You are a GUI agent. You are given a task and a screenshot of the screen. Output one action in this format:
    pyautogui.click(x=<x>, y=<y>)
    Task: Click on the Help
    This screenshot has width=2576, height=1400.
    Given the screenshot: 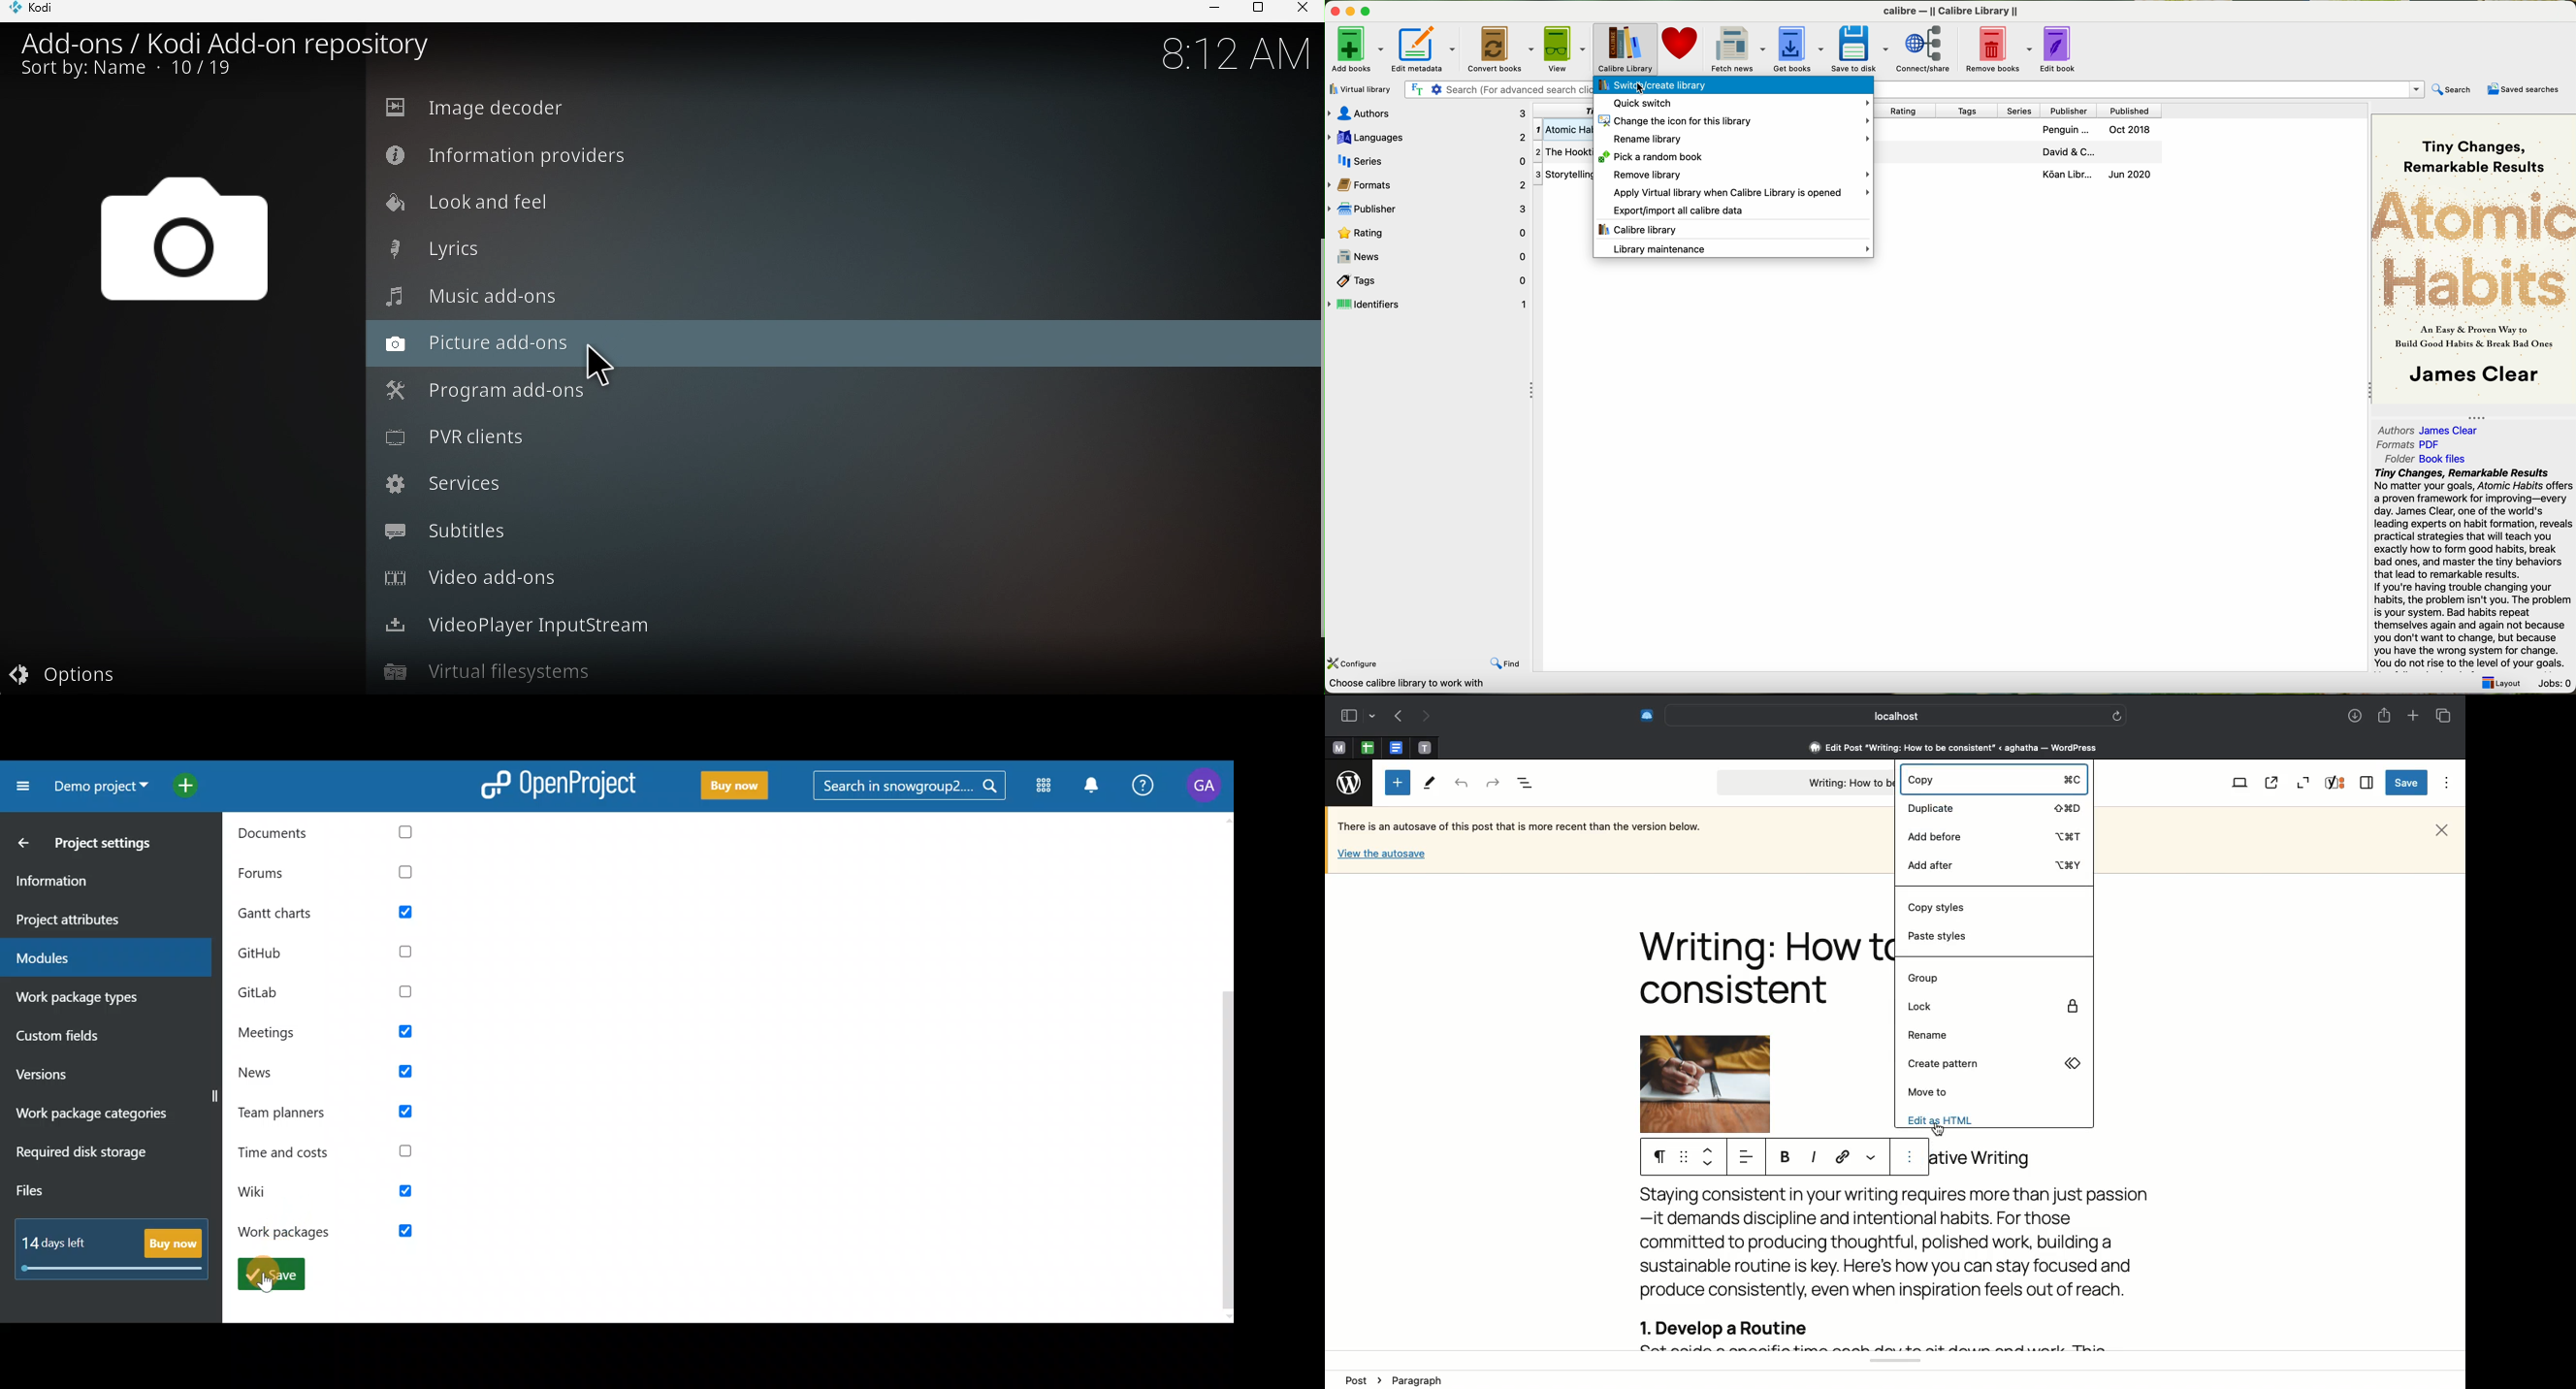 What is the action you would take?
    pyautogui.click(x=1142, y=788)
    